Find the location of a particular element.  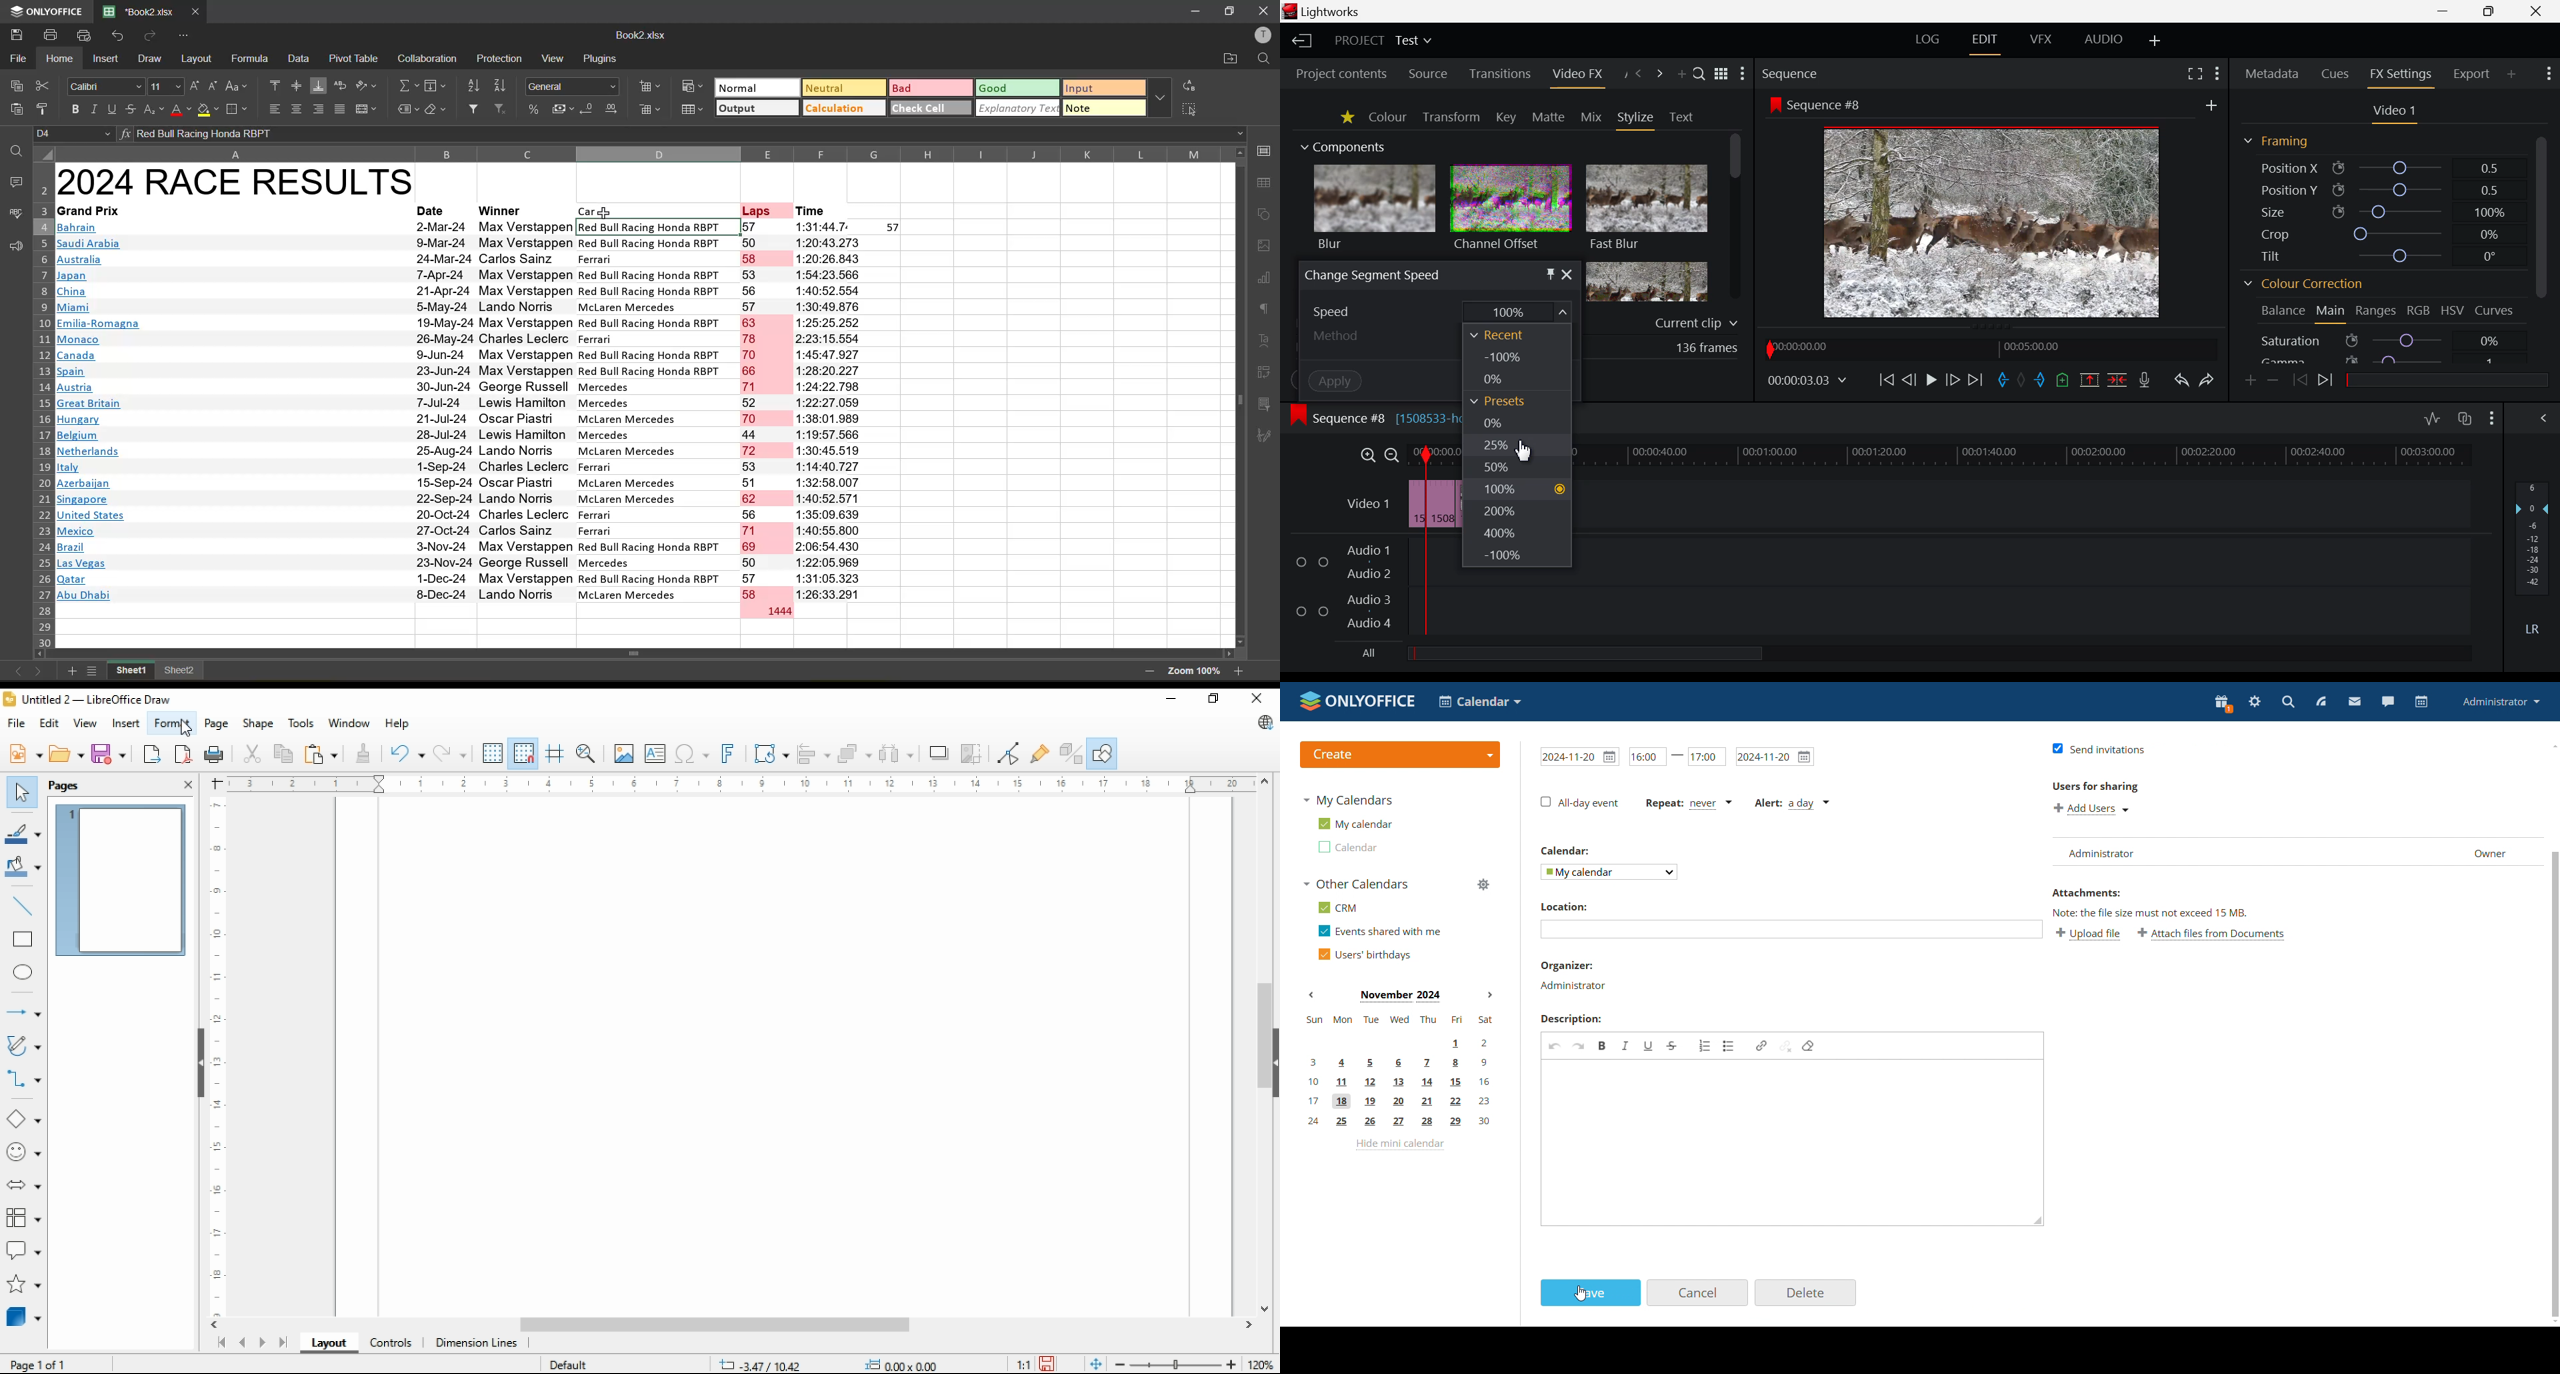

font style is located at coordinates (107, 86).